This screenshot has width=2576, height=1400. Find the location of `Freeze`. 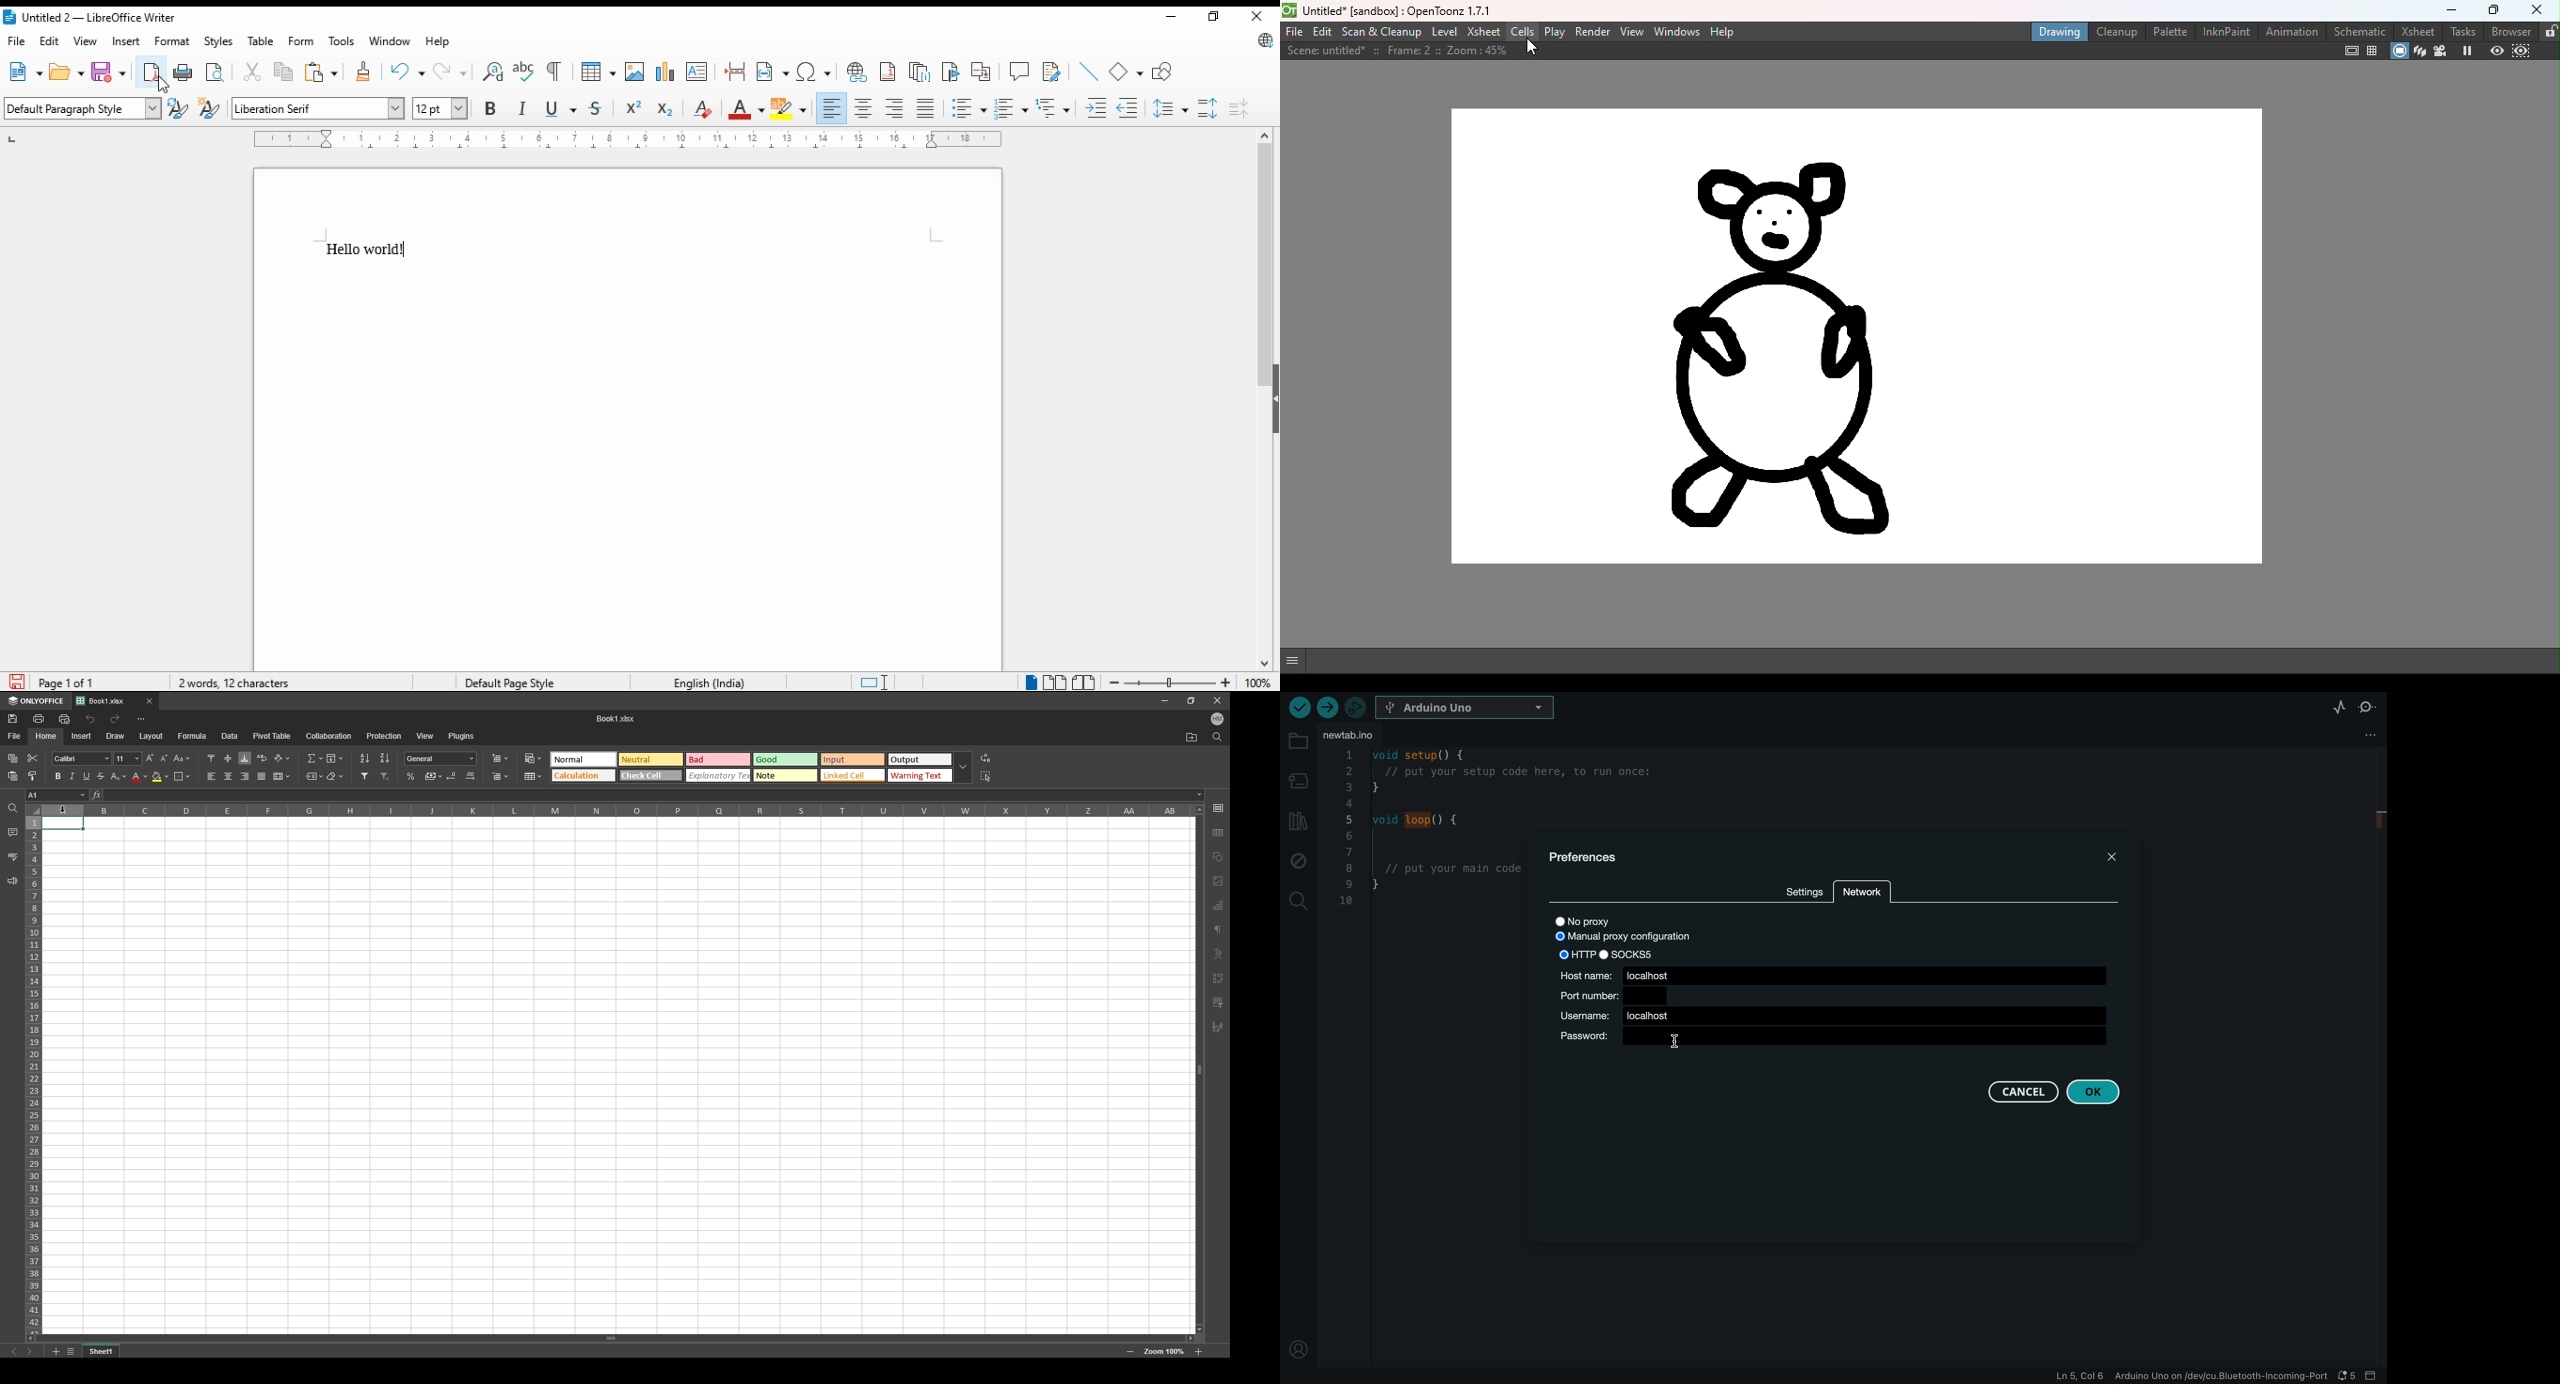

Freeze is located at coordinates (2468, 52).